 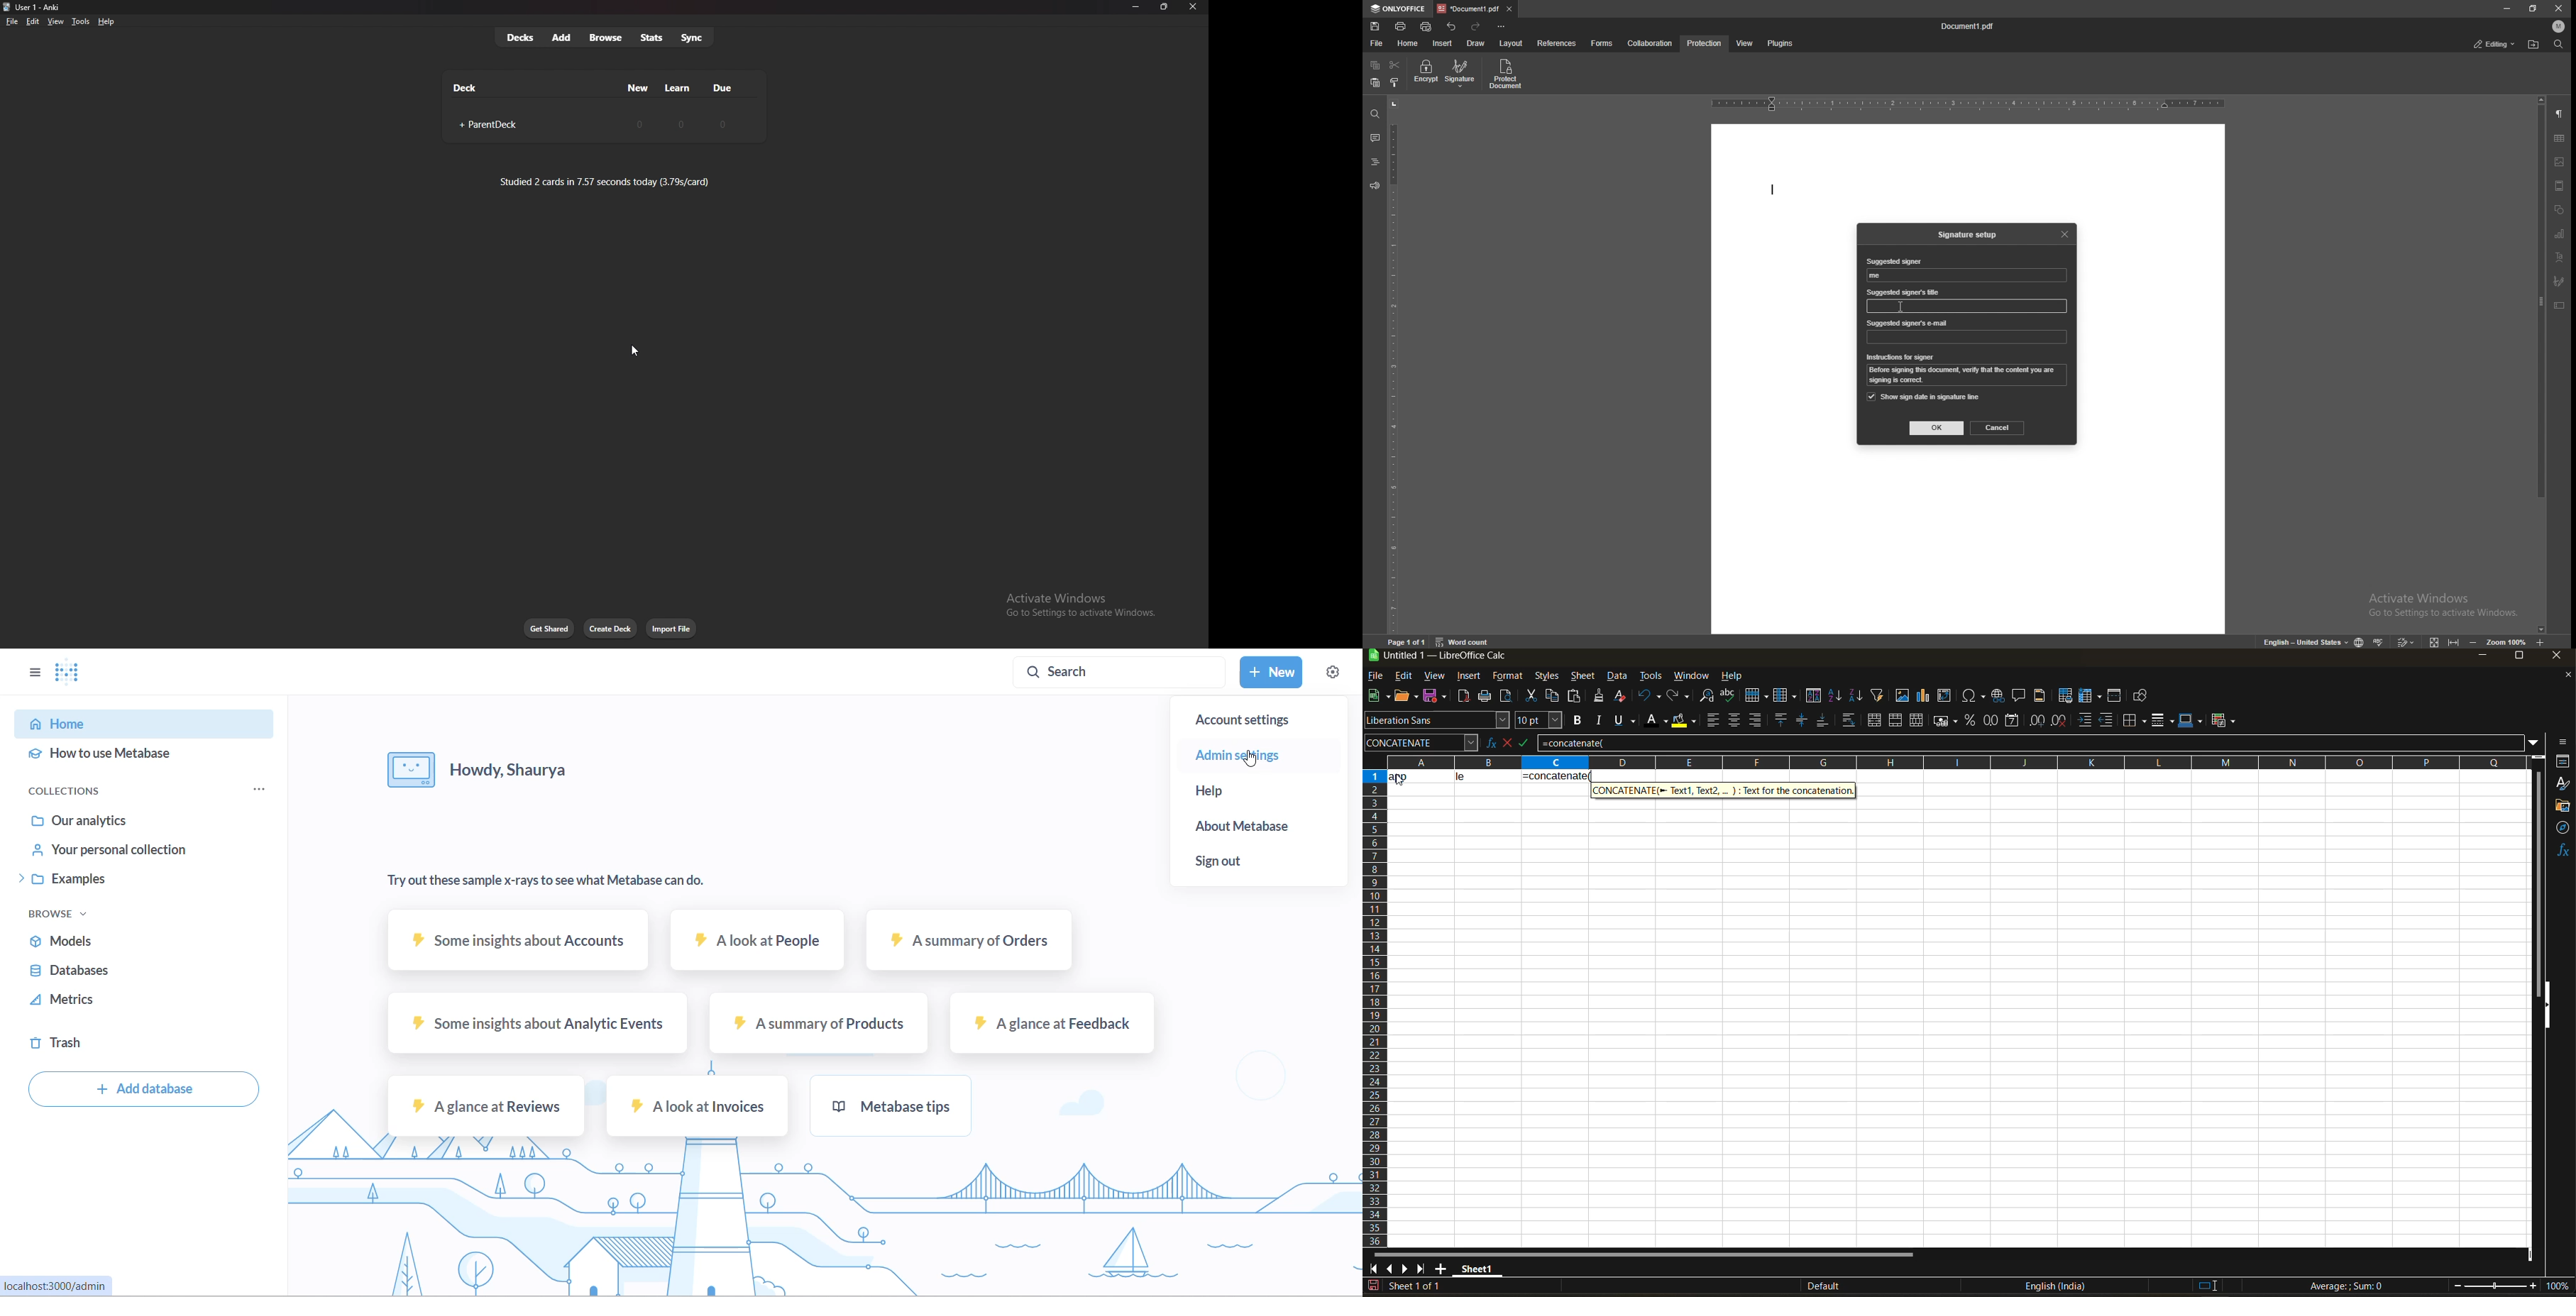 What do you see at coordinates (1377, 697) in the screenshot?
I see `new` at bounding box center [1377, 697].